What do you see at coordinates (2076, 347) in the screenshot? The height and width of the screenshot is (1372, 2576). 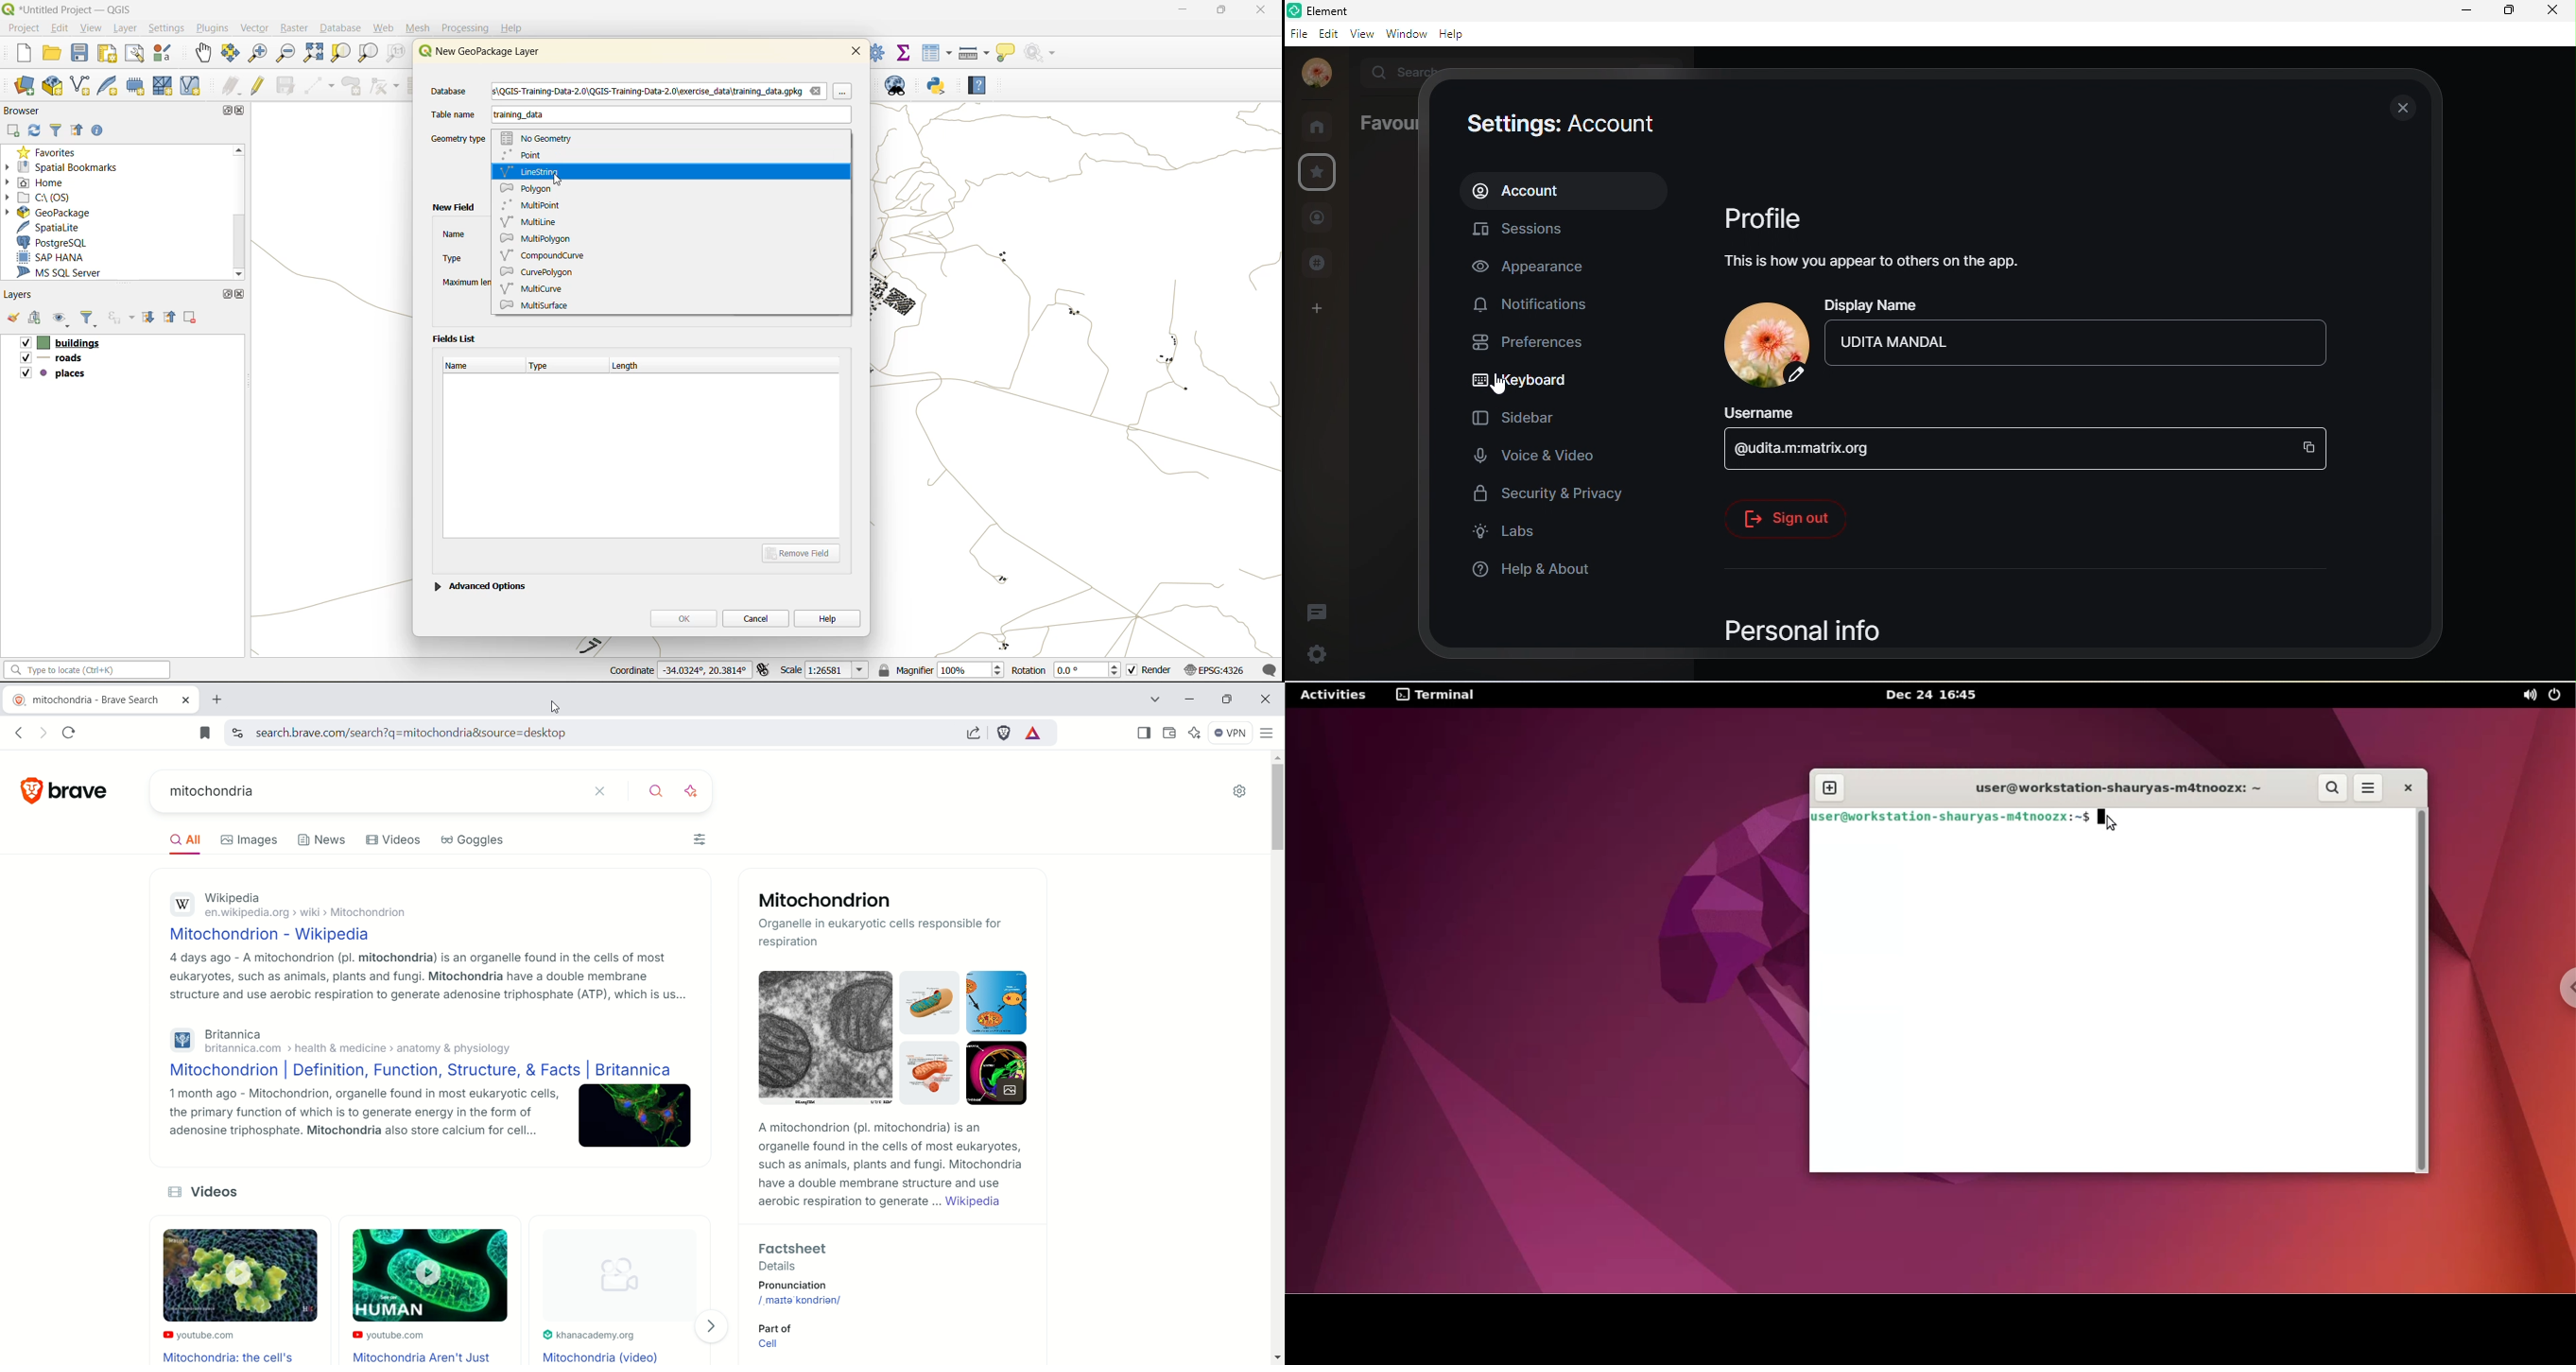 I see `udita mandal` at bounding box center [2076, 347].